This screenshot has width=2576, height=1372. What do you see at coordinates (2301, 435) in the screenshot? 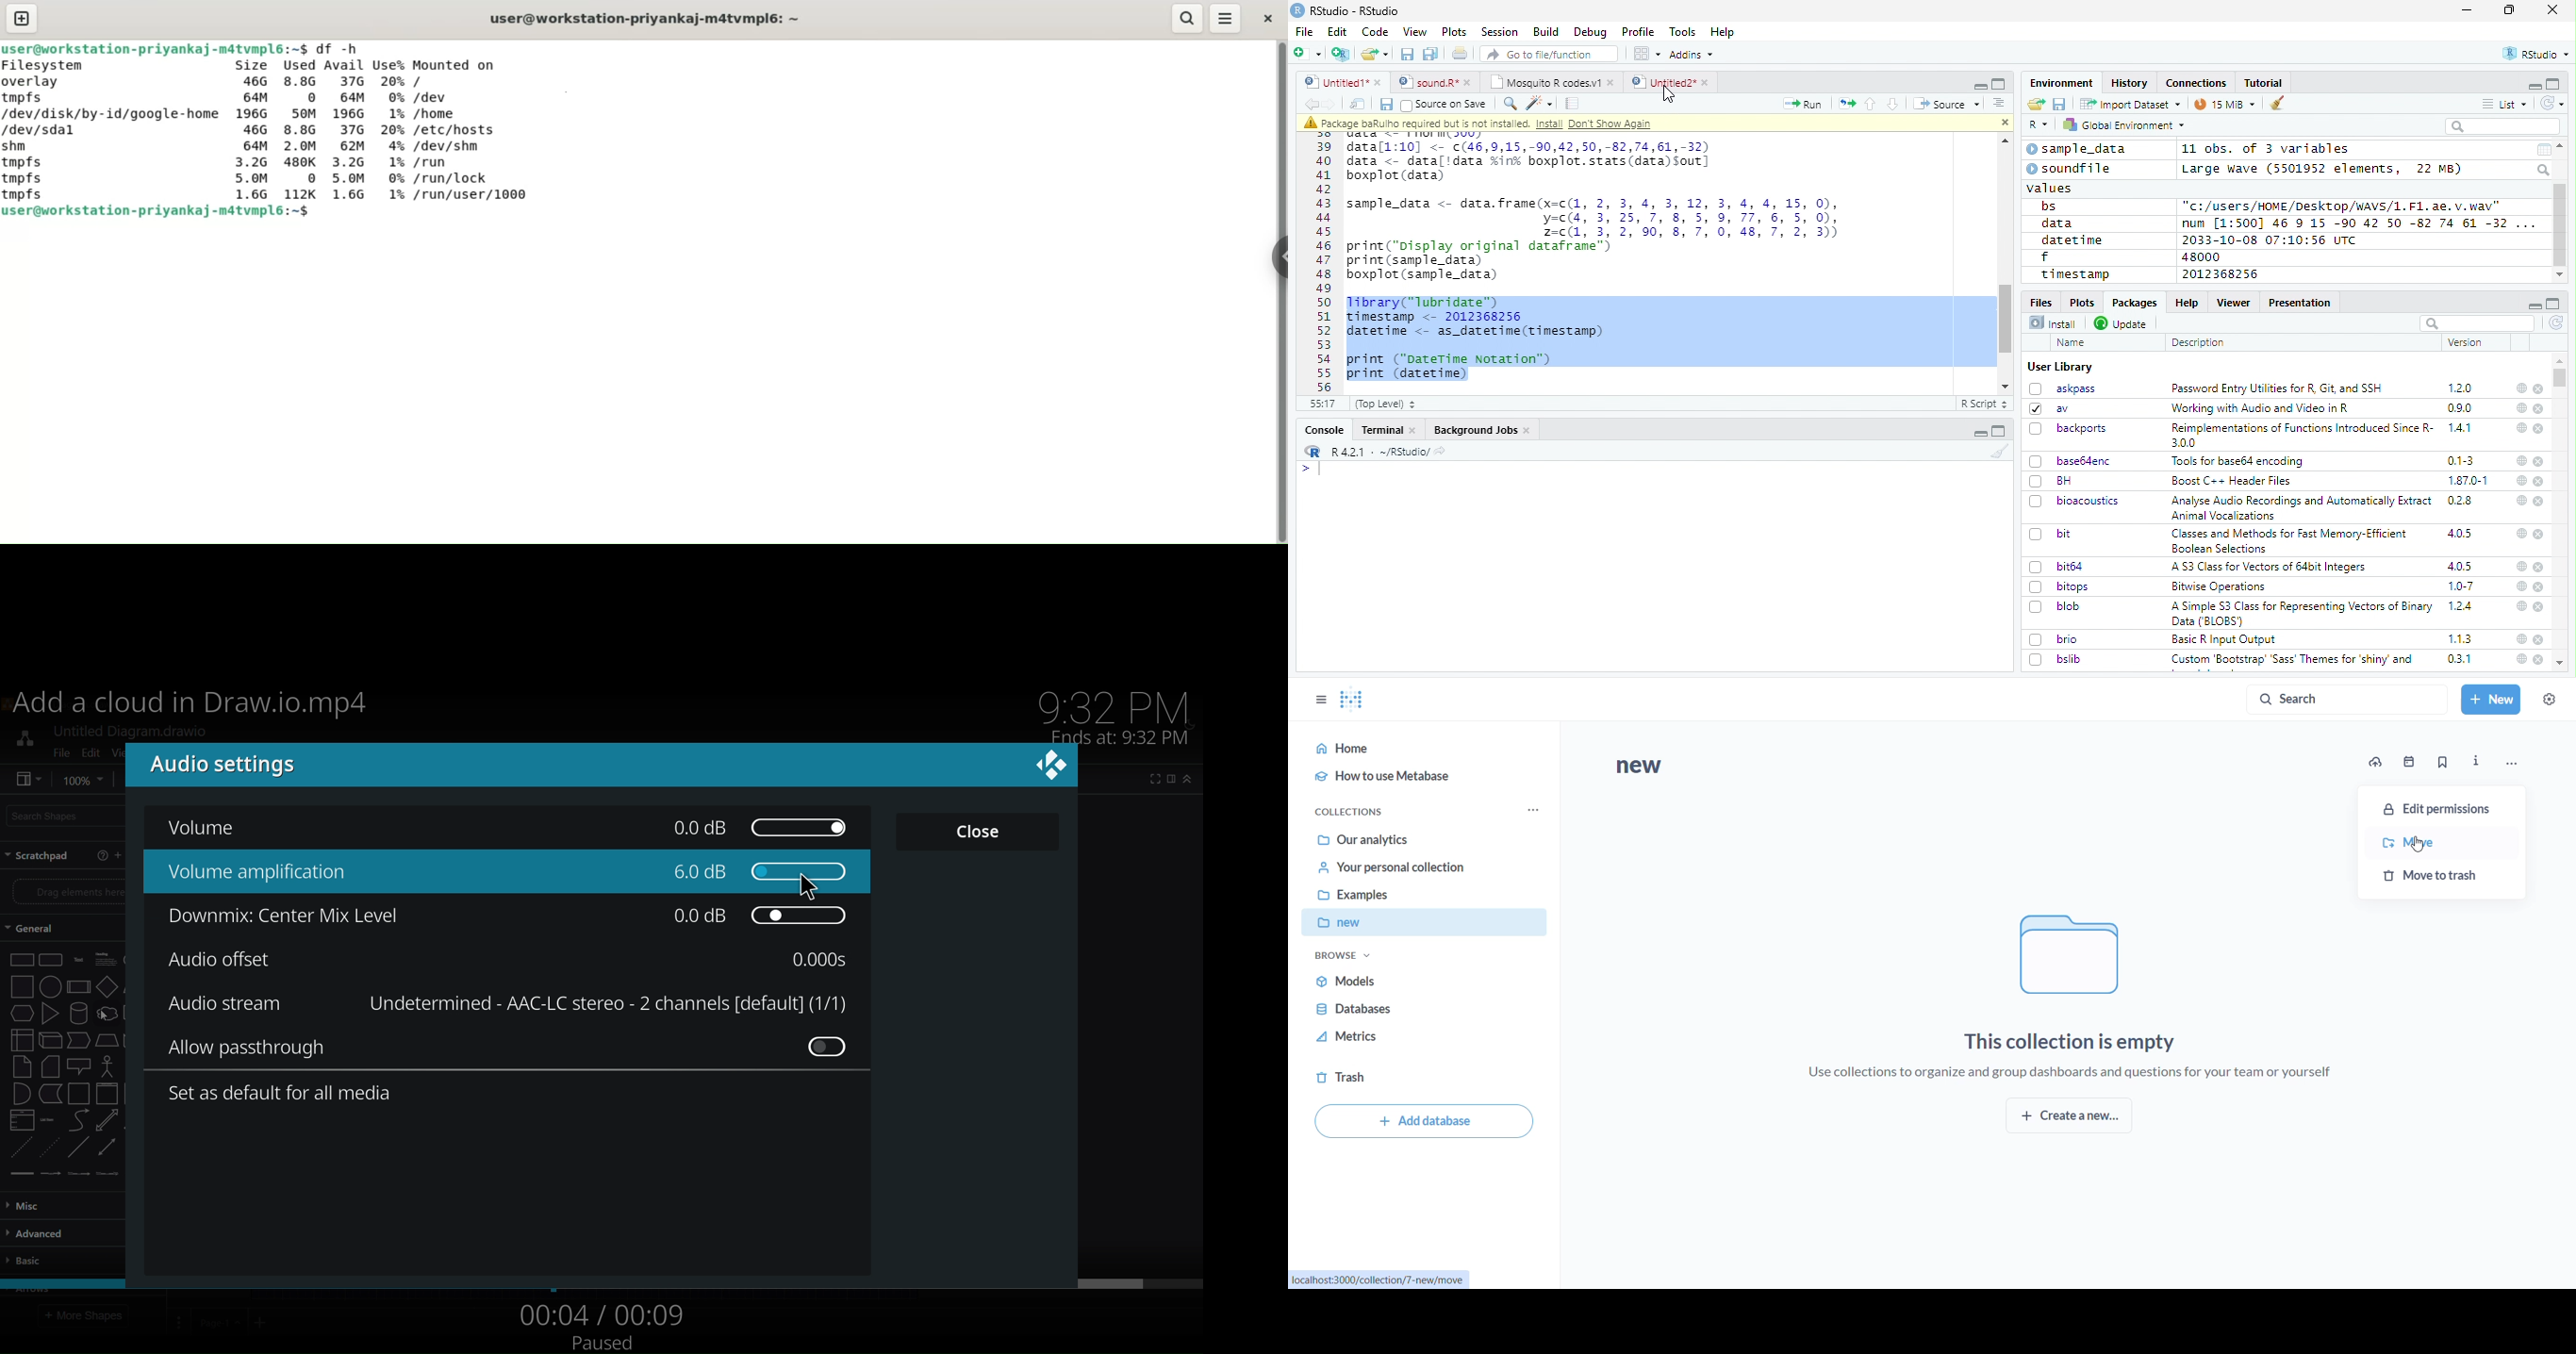
I see `Reimplementations of Functions Introduced Since R-
300` at bounding box center [2301, 435].